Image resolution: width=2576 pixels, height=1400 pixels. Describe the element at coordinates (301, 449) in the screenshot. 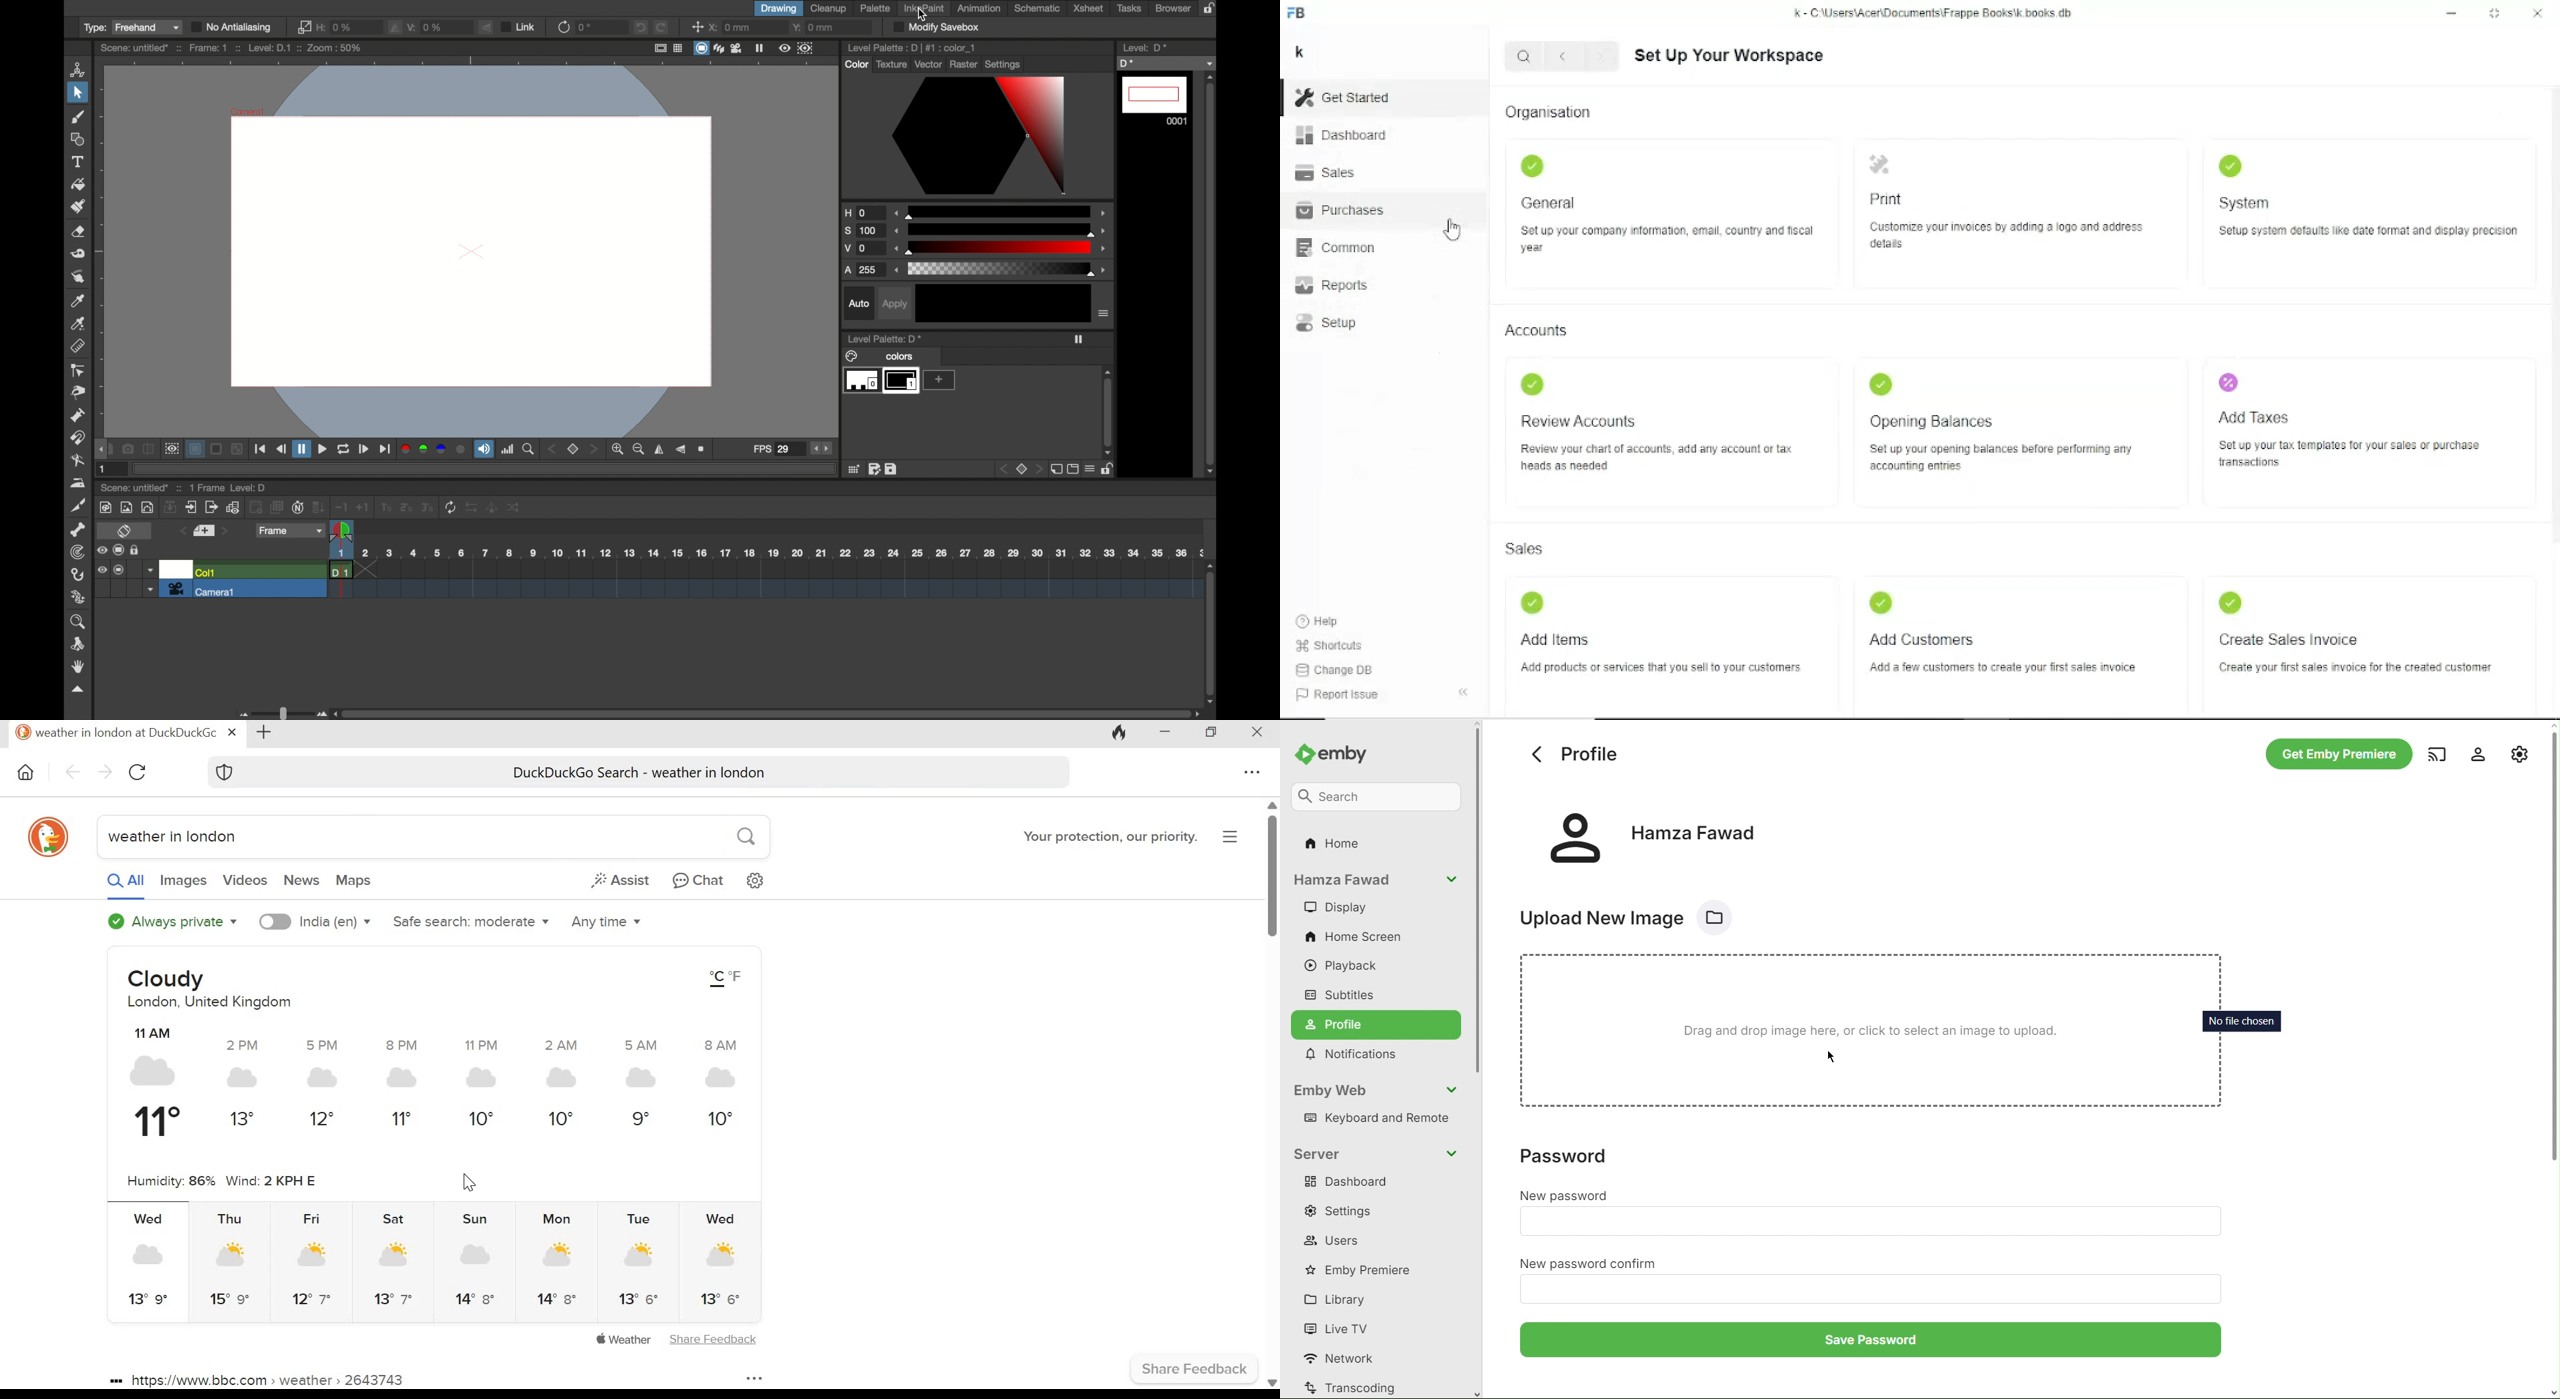

I see `pause` at that location.